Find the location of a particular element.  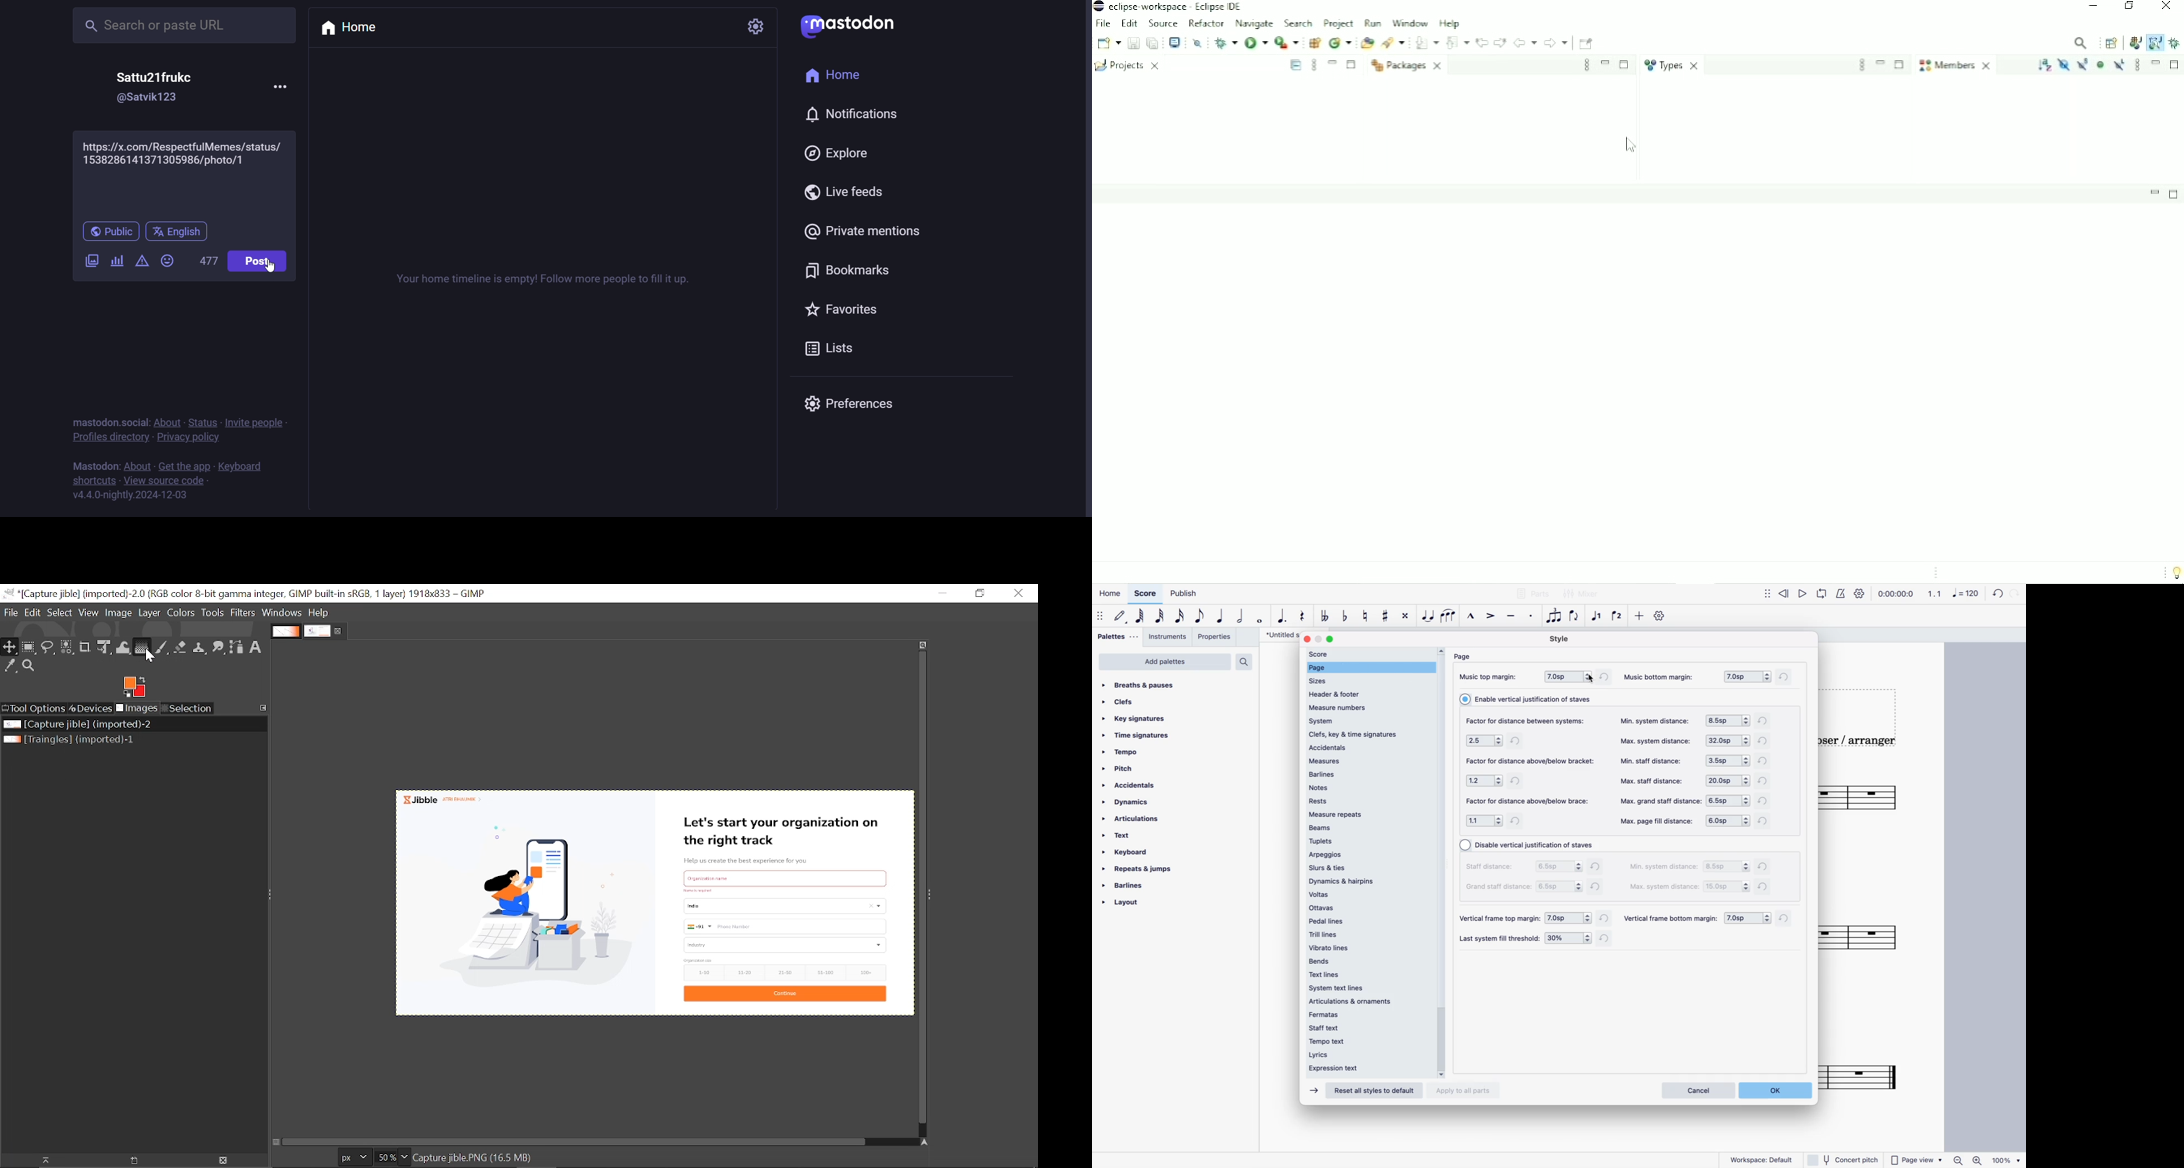

Image is located at coordinates (119, 613).